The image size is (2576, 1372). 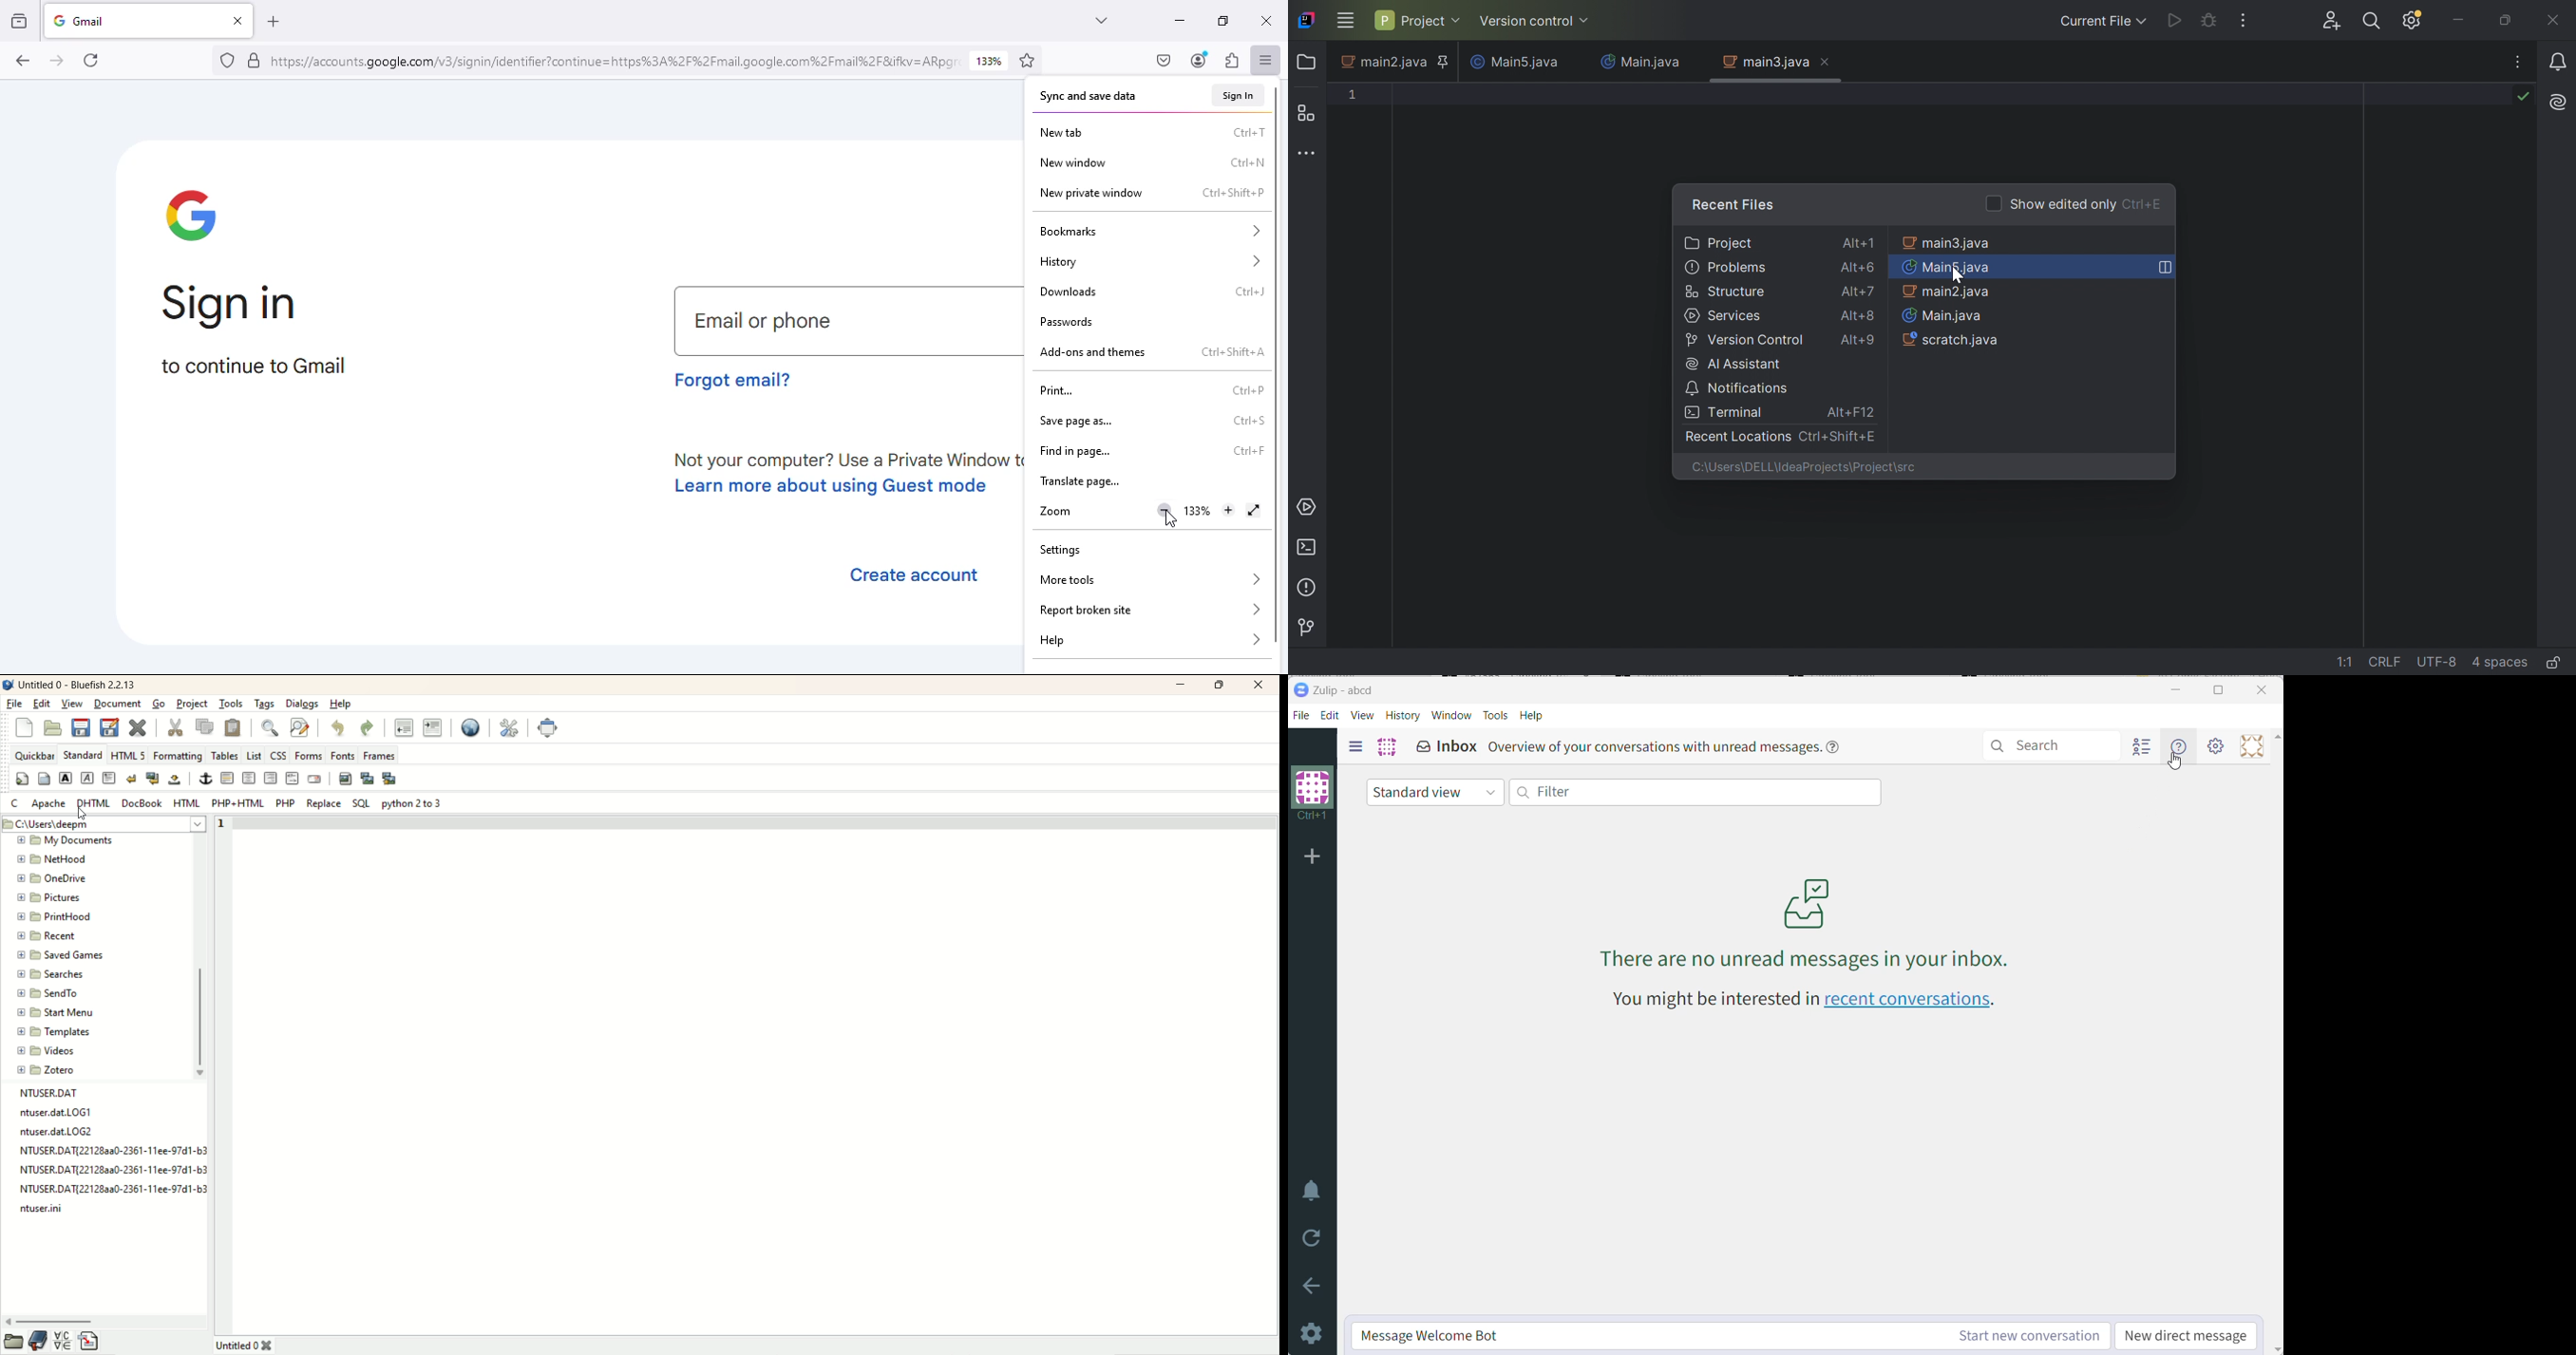 I want to click on You might be interested in recent conversations - Click link to view recent conversations, so click(x=1801, y=999).